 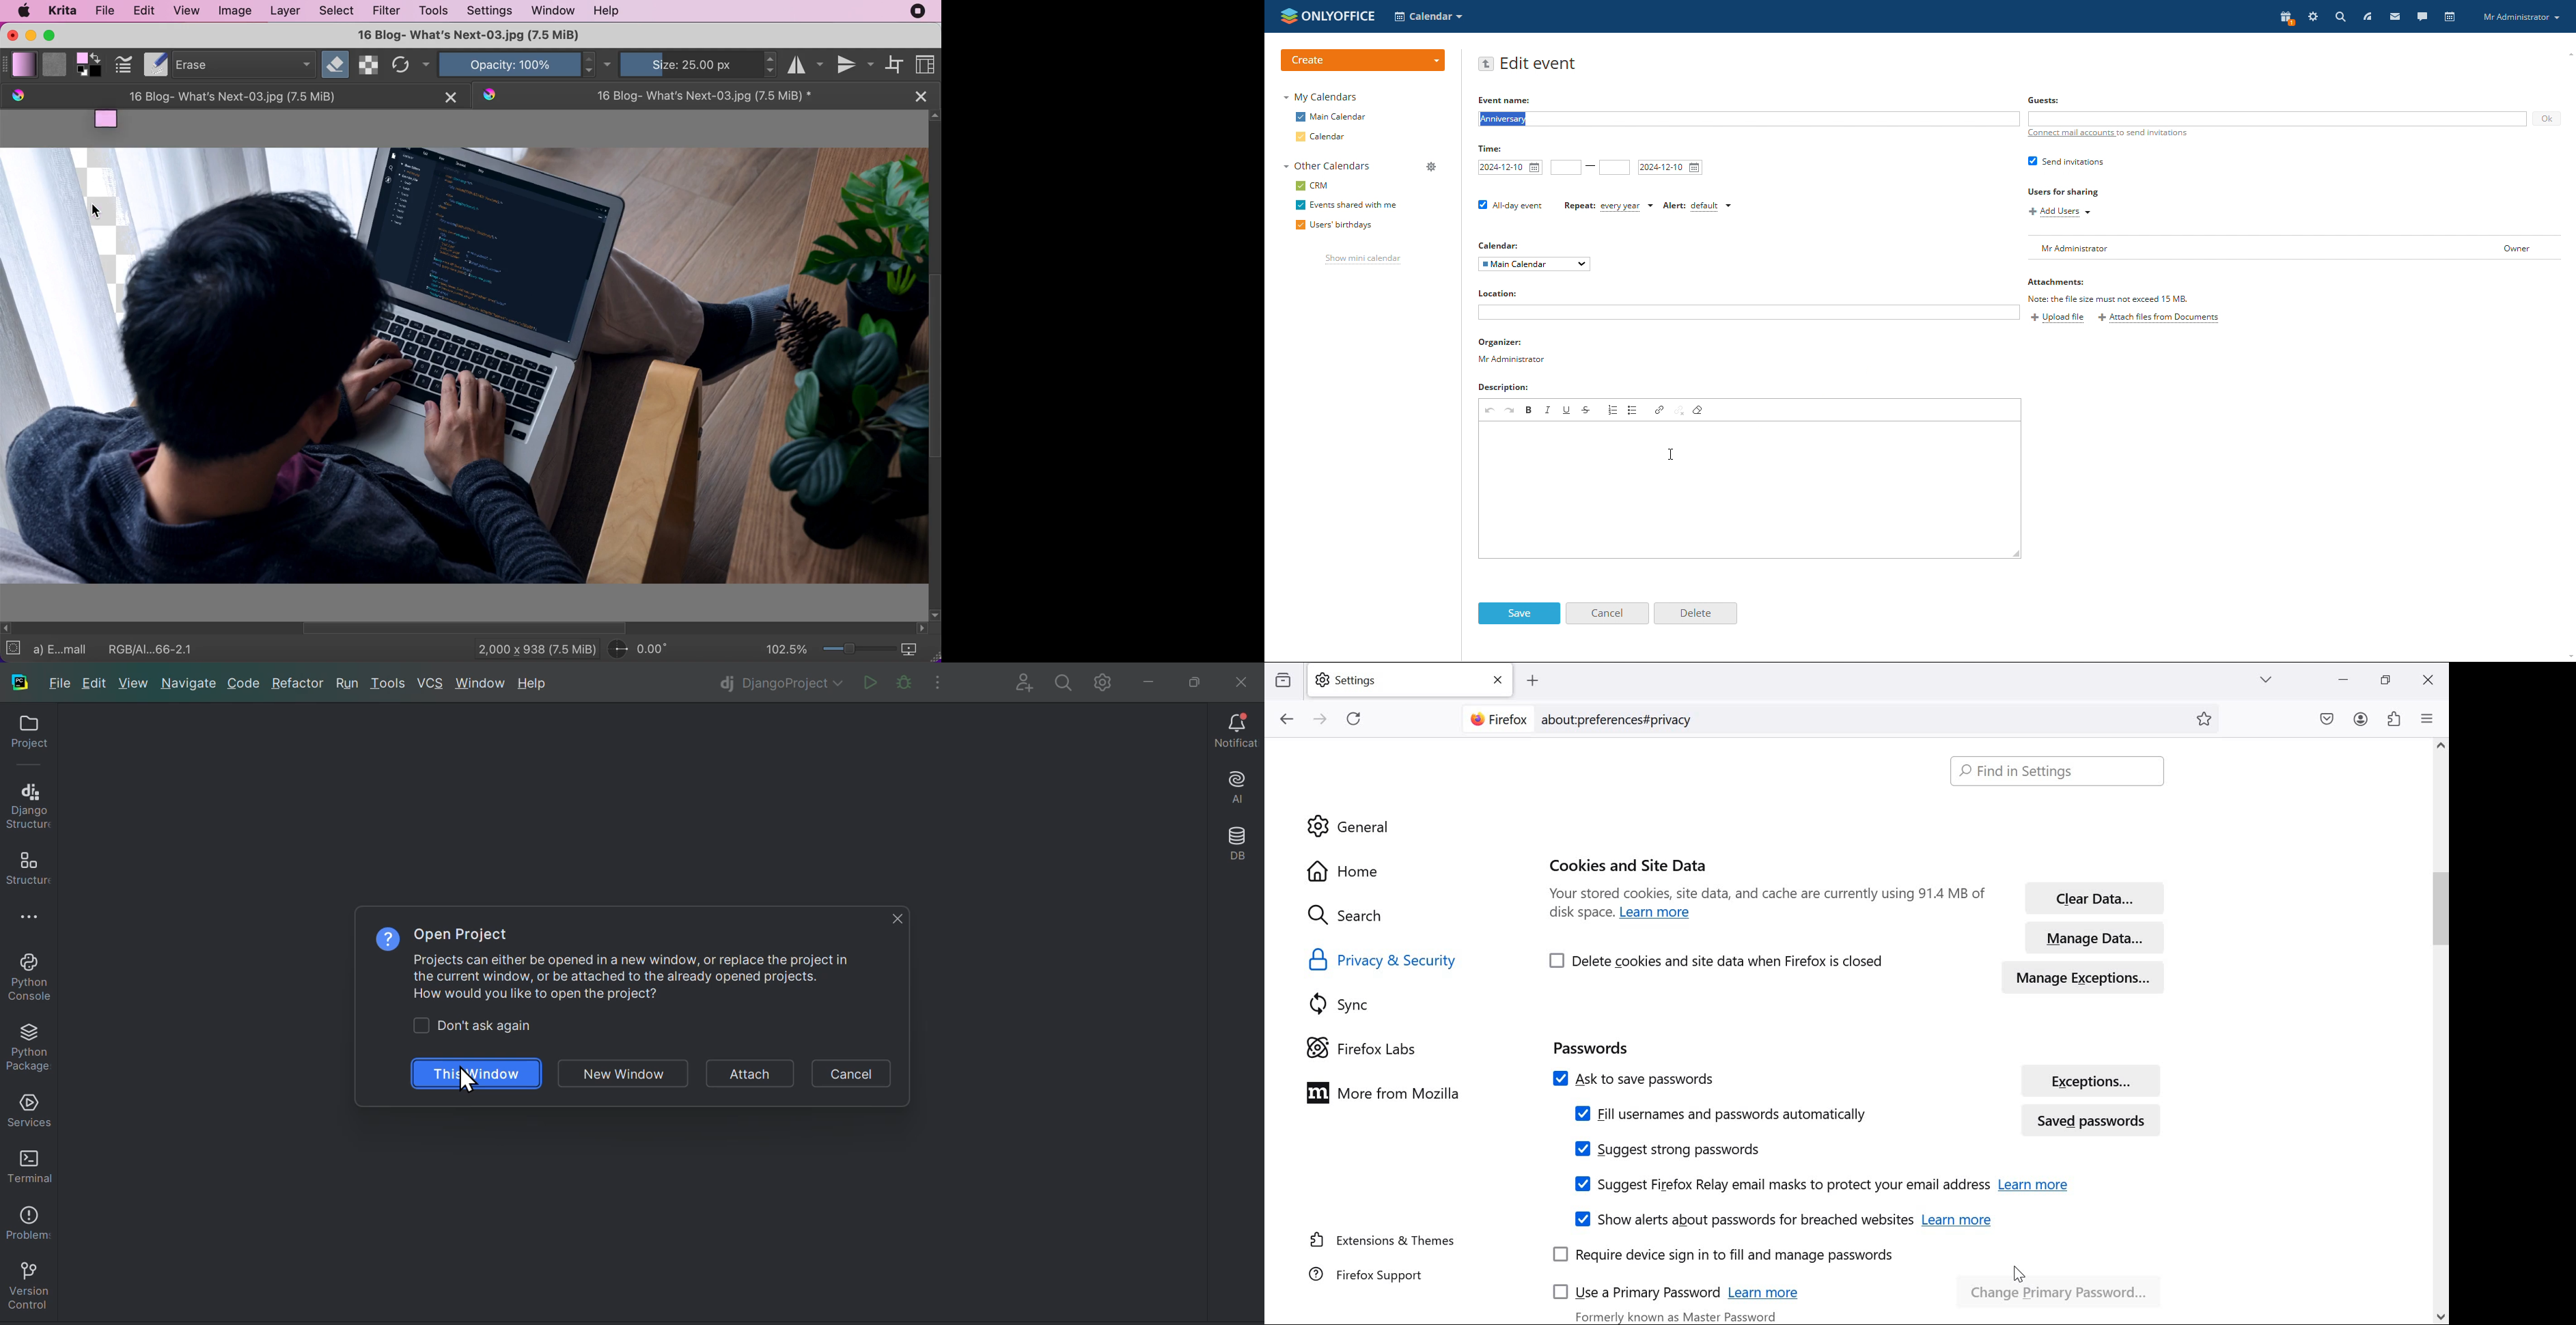 I want to click on vertical mirror tool, so click(x=854, y=64).